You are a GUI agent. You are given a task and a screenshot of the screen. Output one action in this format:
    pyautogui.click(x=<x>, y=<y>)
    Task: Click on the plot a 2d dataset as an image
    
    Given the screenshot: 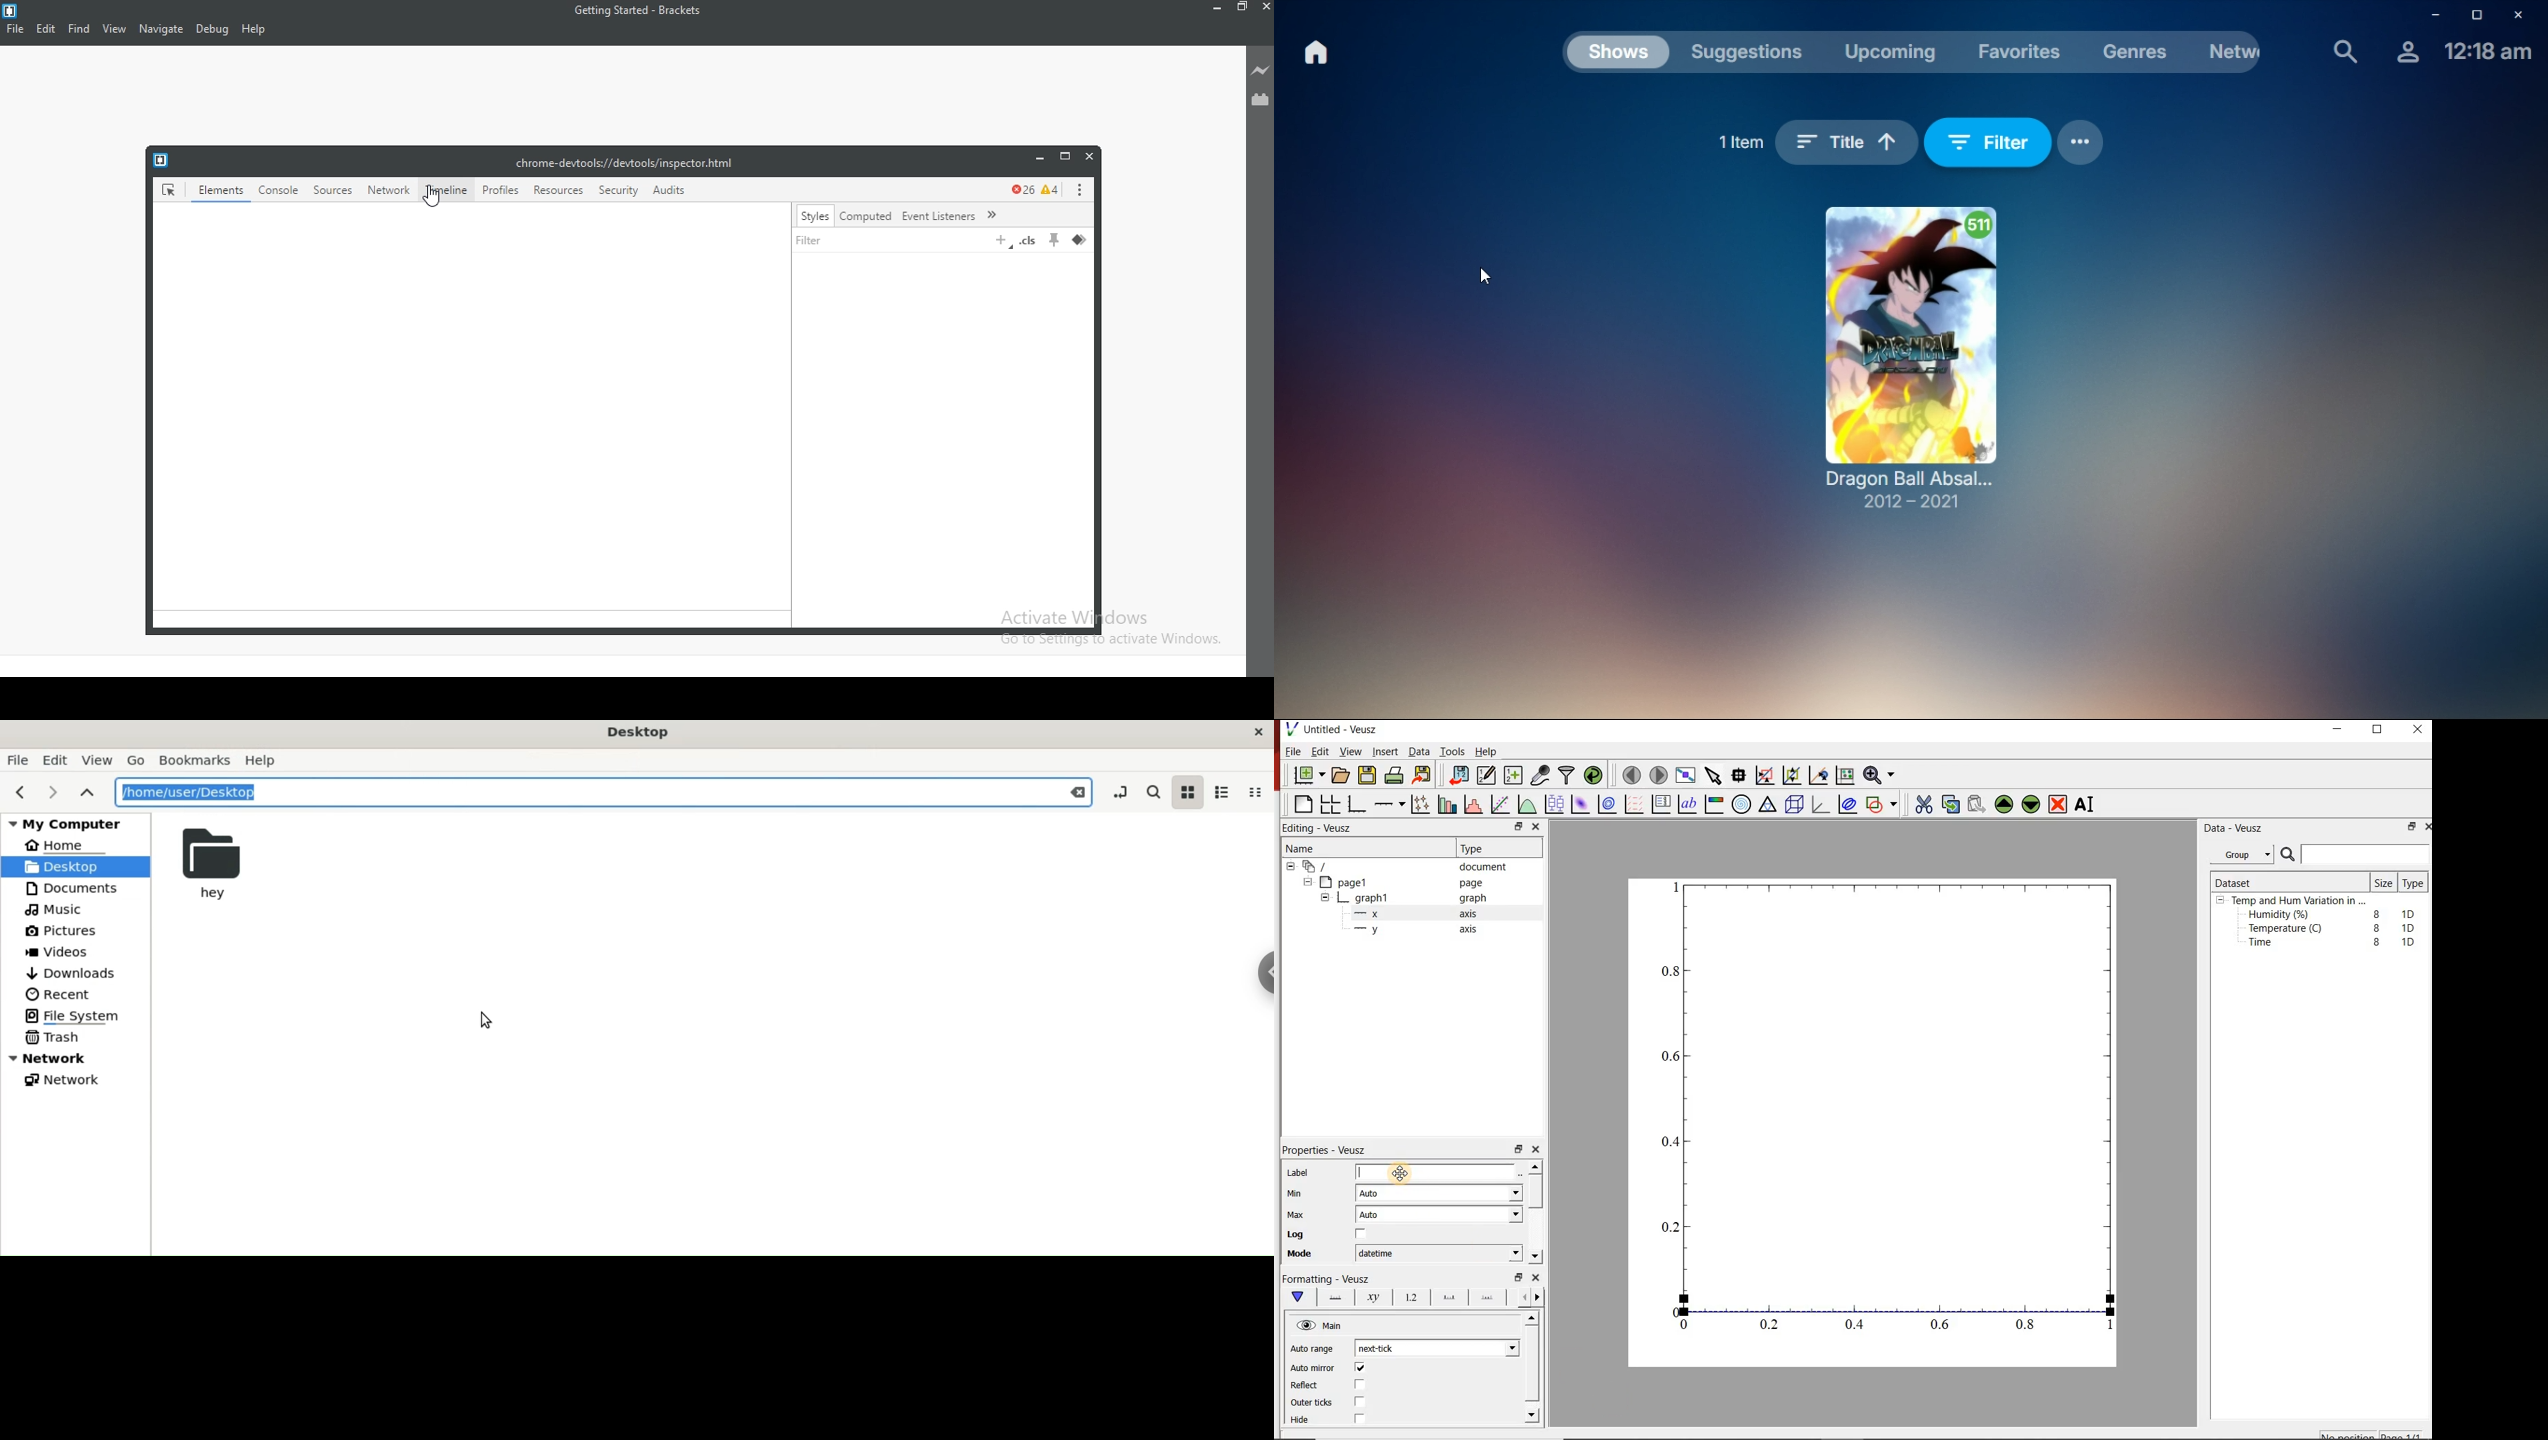 What is the action you would take?
    pyautogui.click(x=1581, y=805)
    